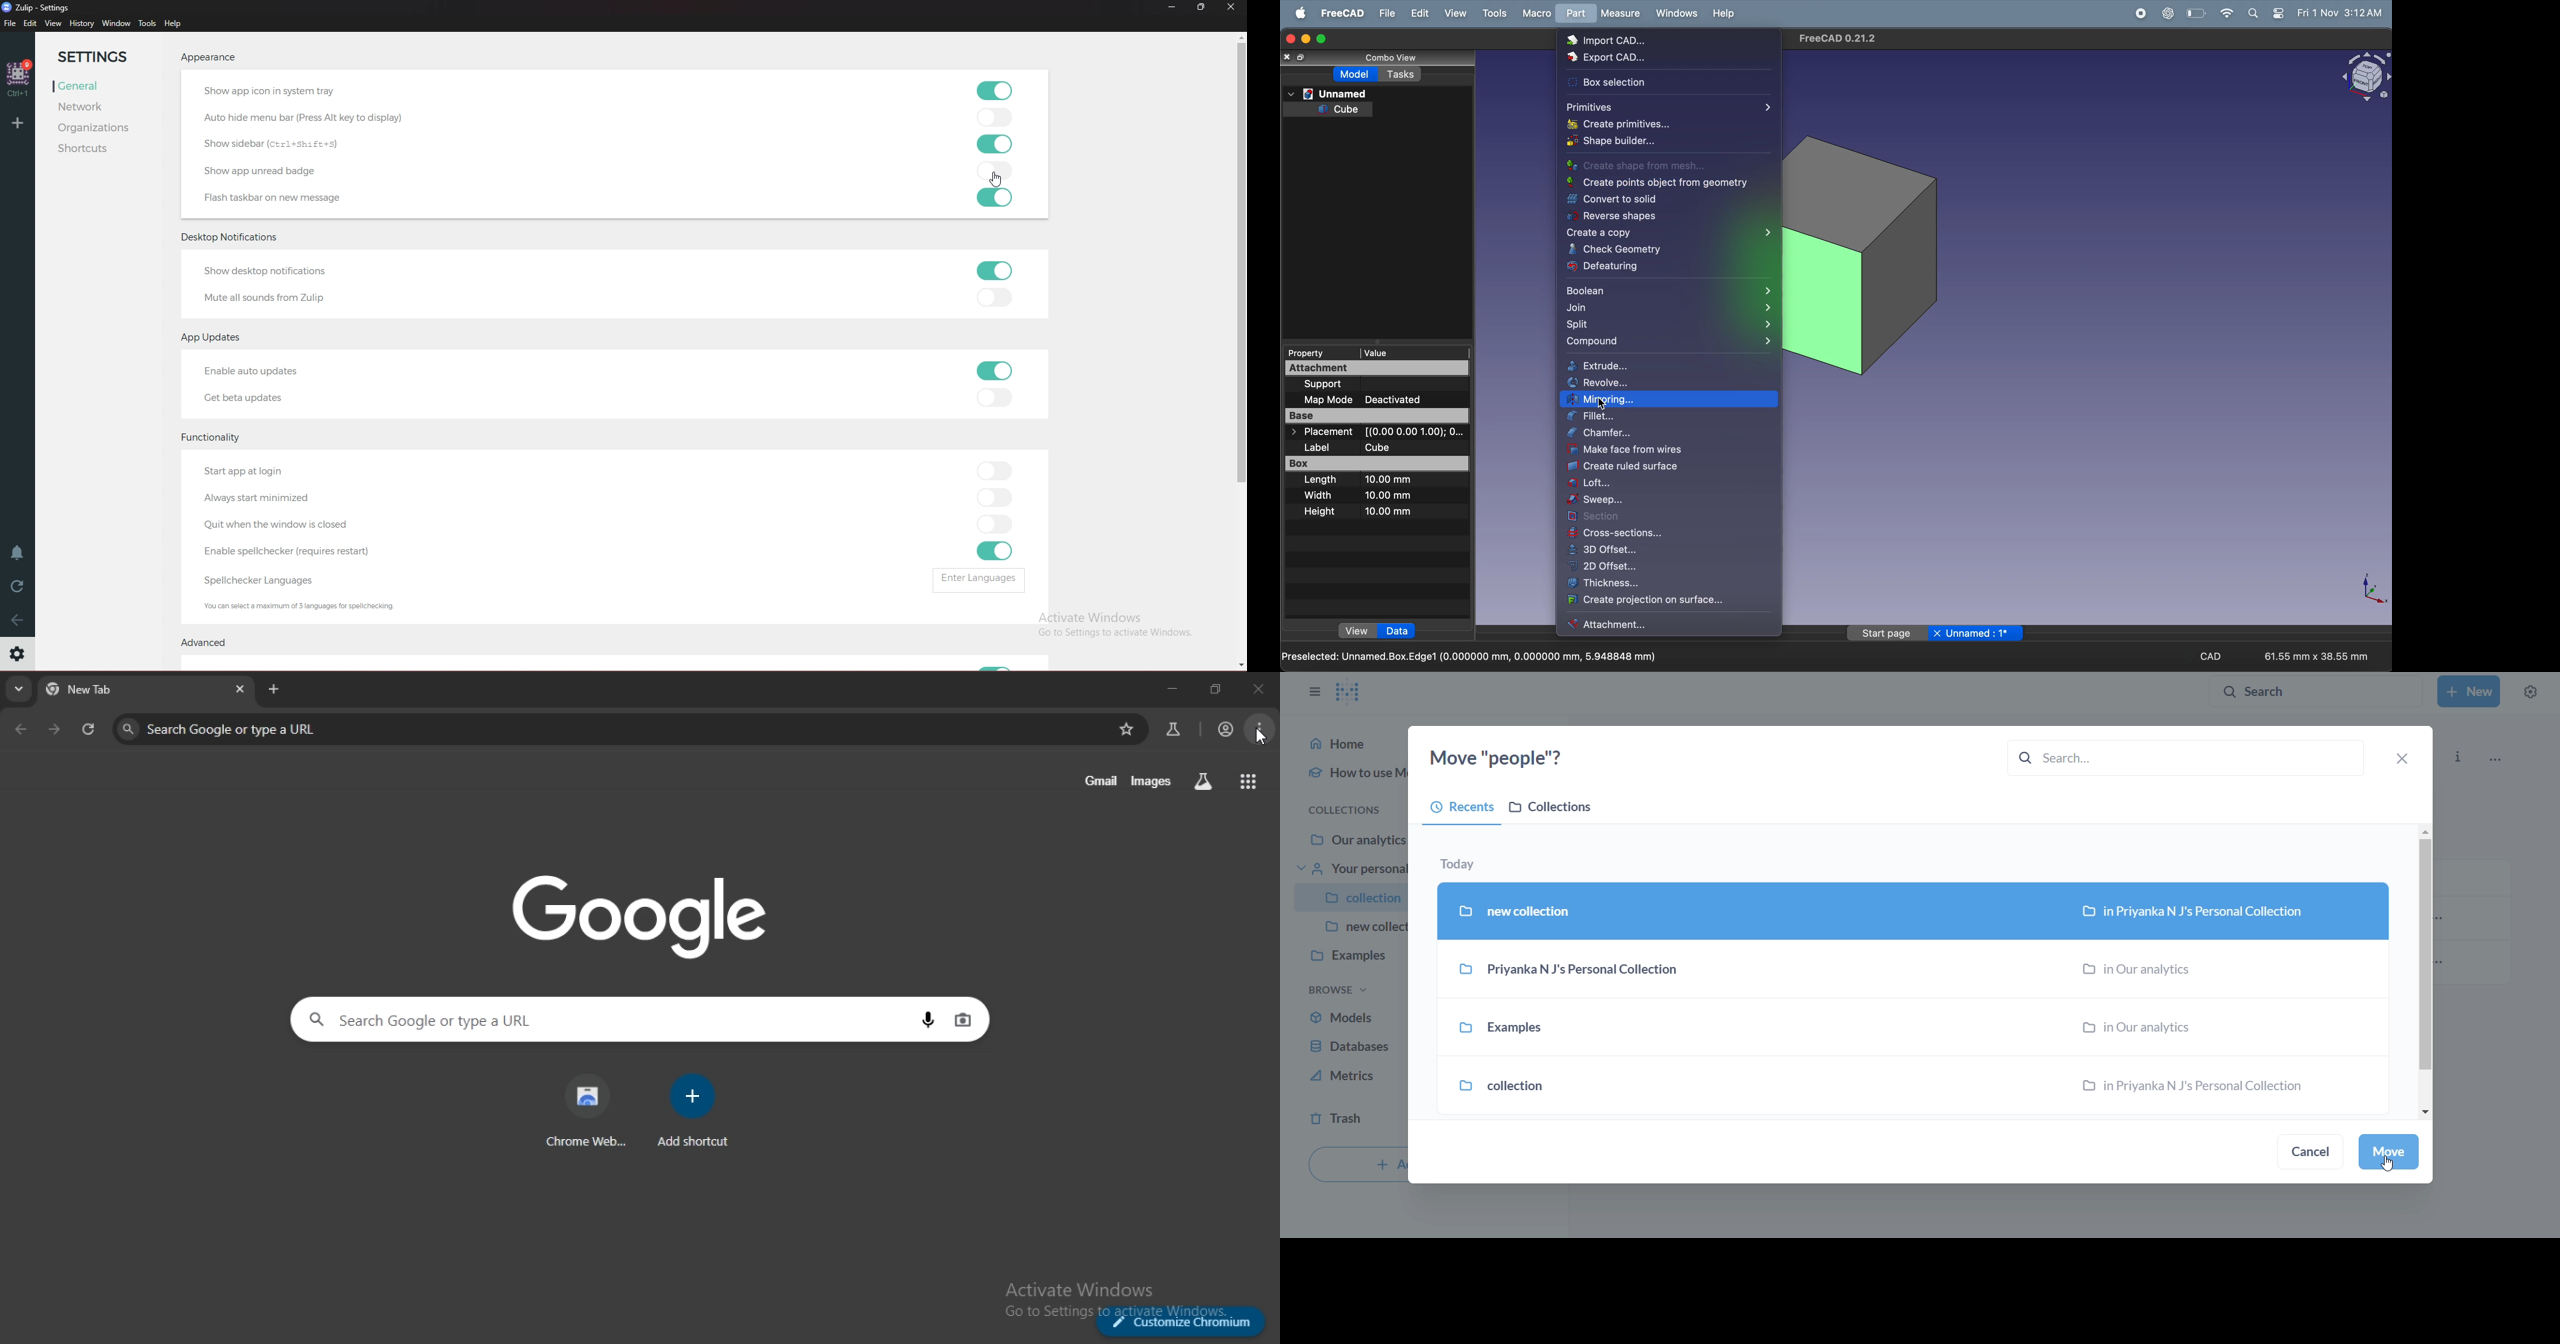 This screenshot has height=1344, width=2576. I want to click on import cad, so click(1662, 41).